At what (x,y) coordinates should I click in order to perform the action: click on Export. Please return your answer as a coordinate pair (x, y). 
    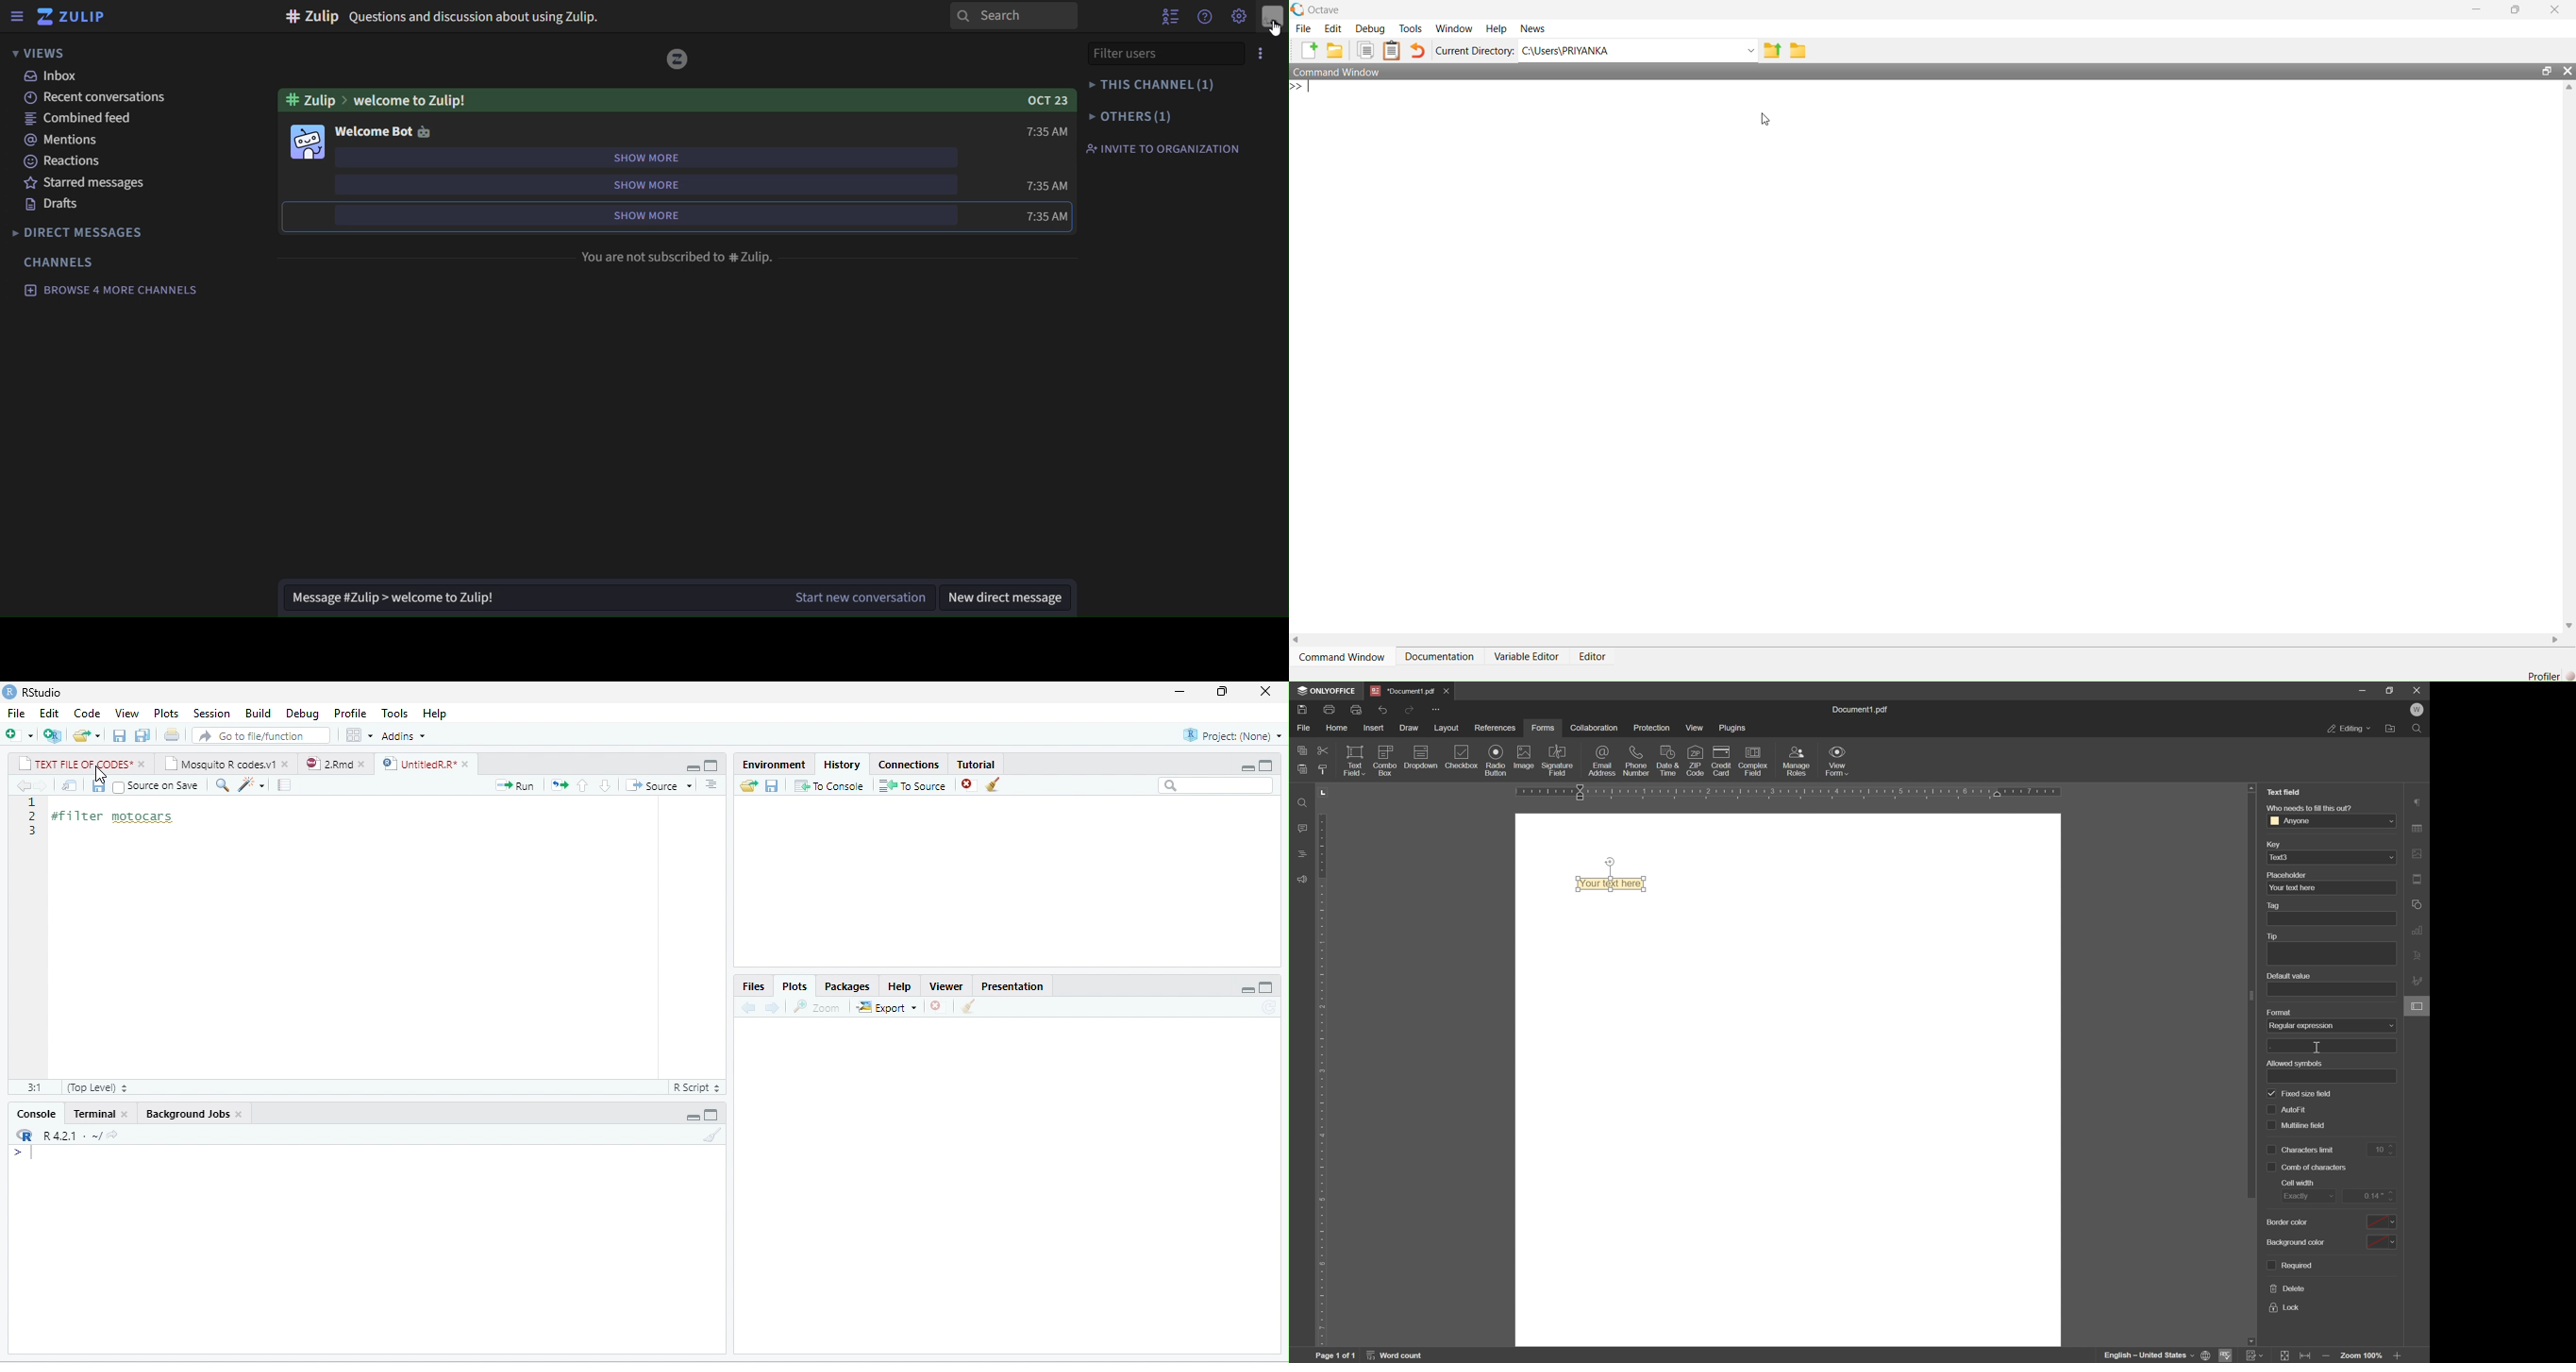
    Looking at the image, I should click on (886, 1007).